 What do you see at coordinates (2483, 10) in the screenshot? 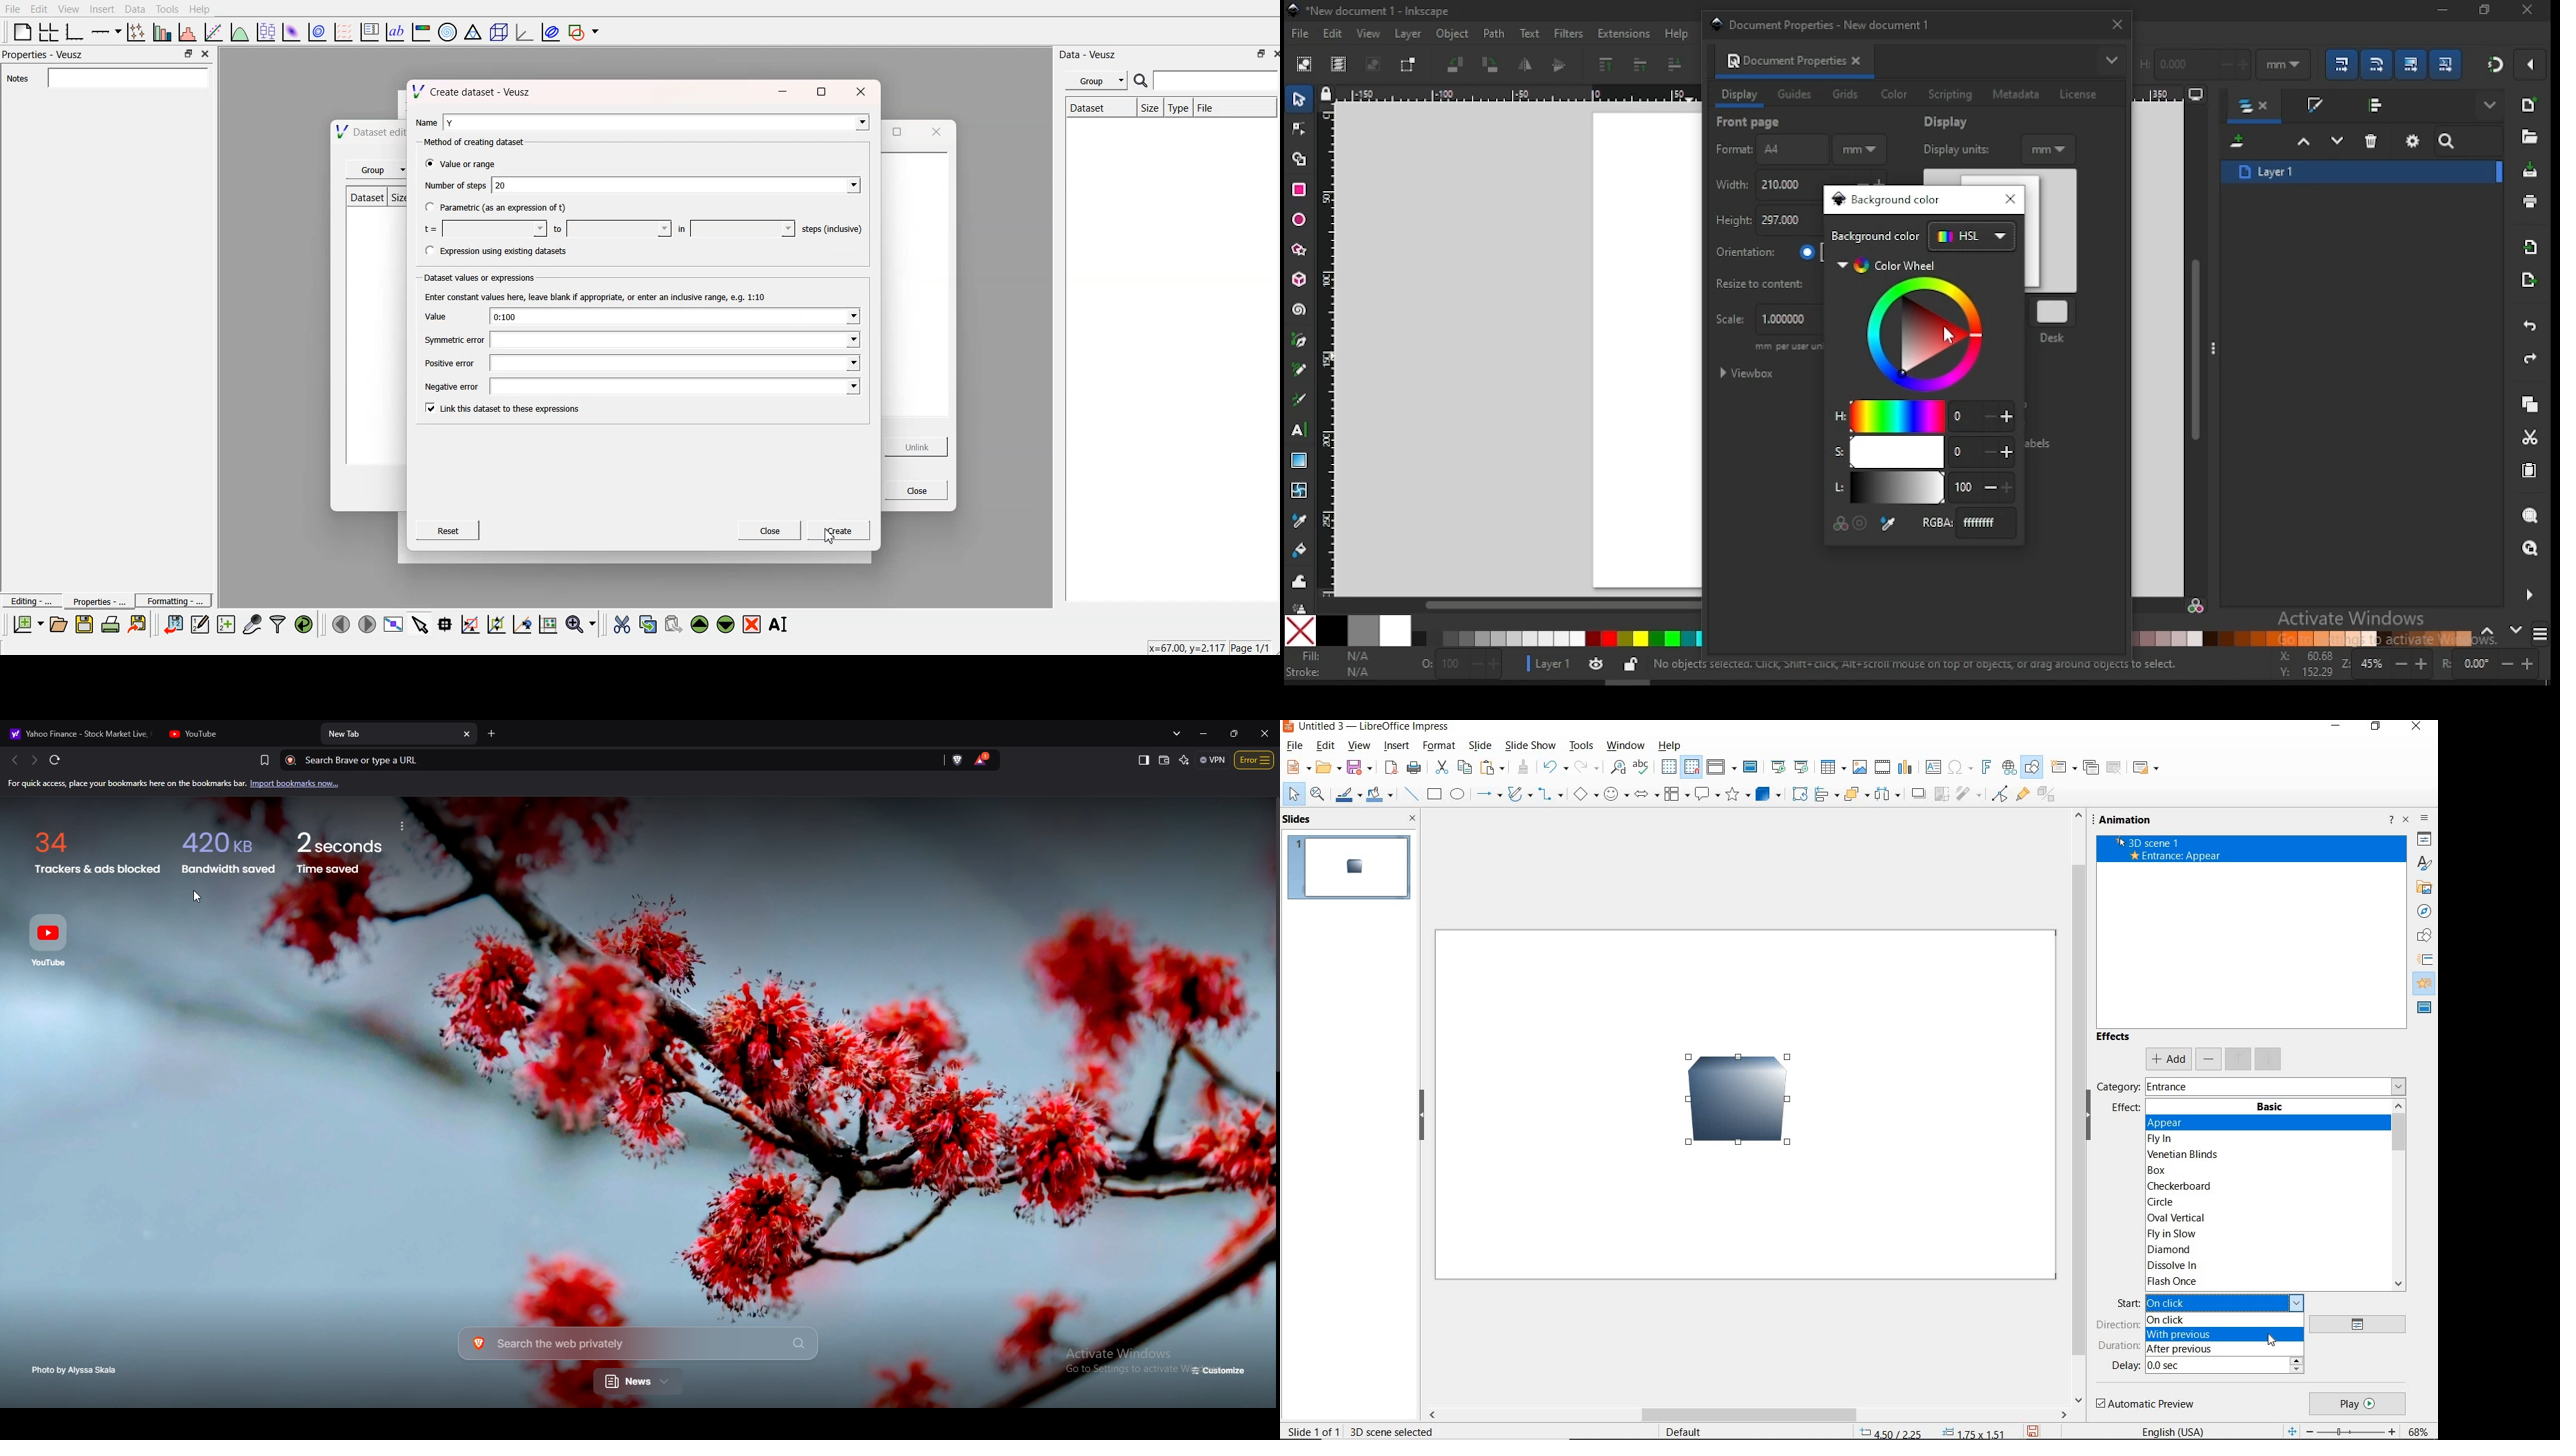
I see `close window` at bounding box center [2483, 10].